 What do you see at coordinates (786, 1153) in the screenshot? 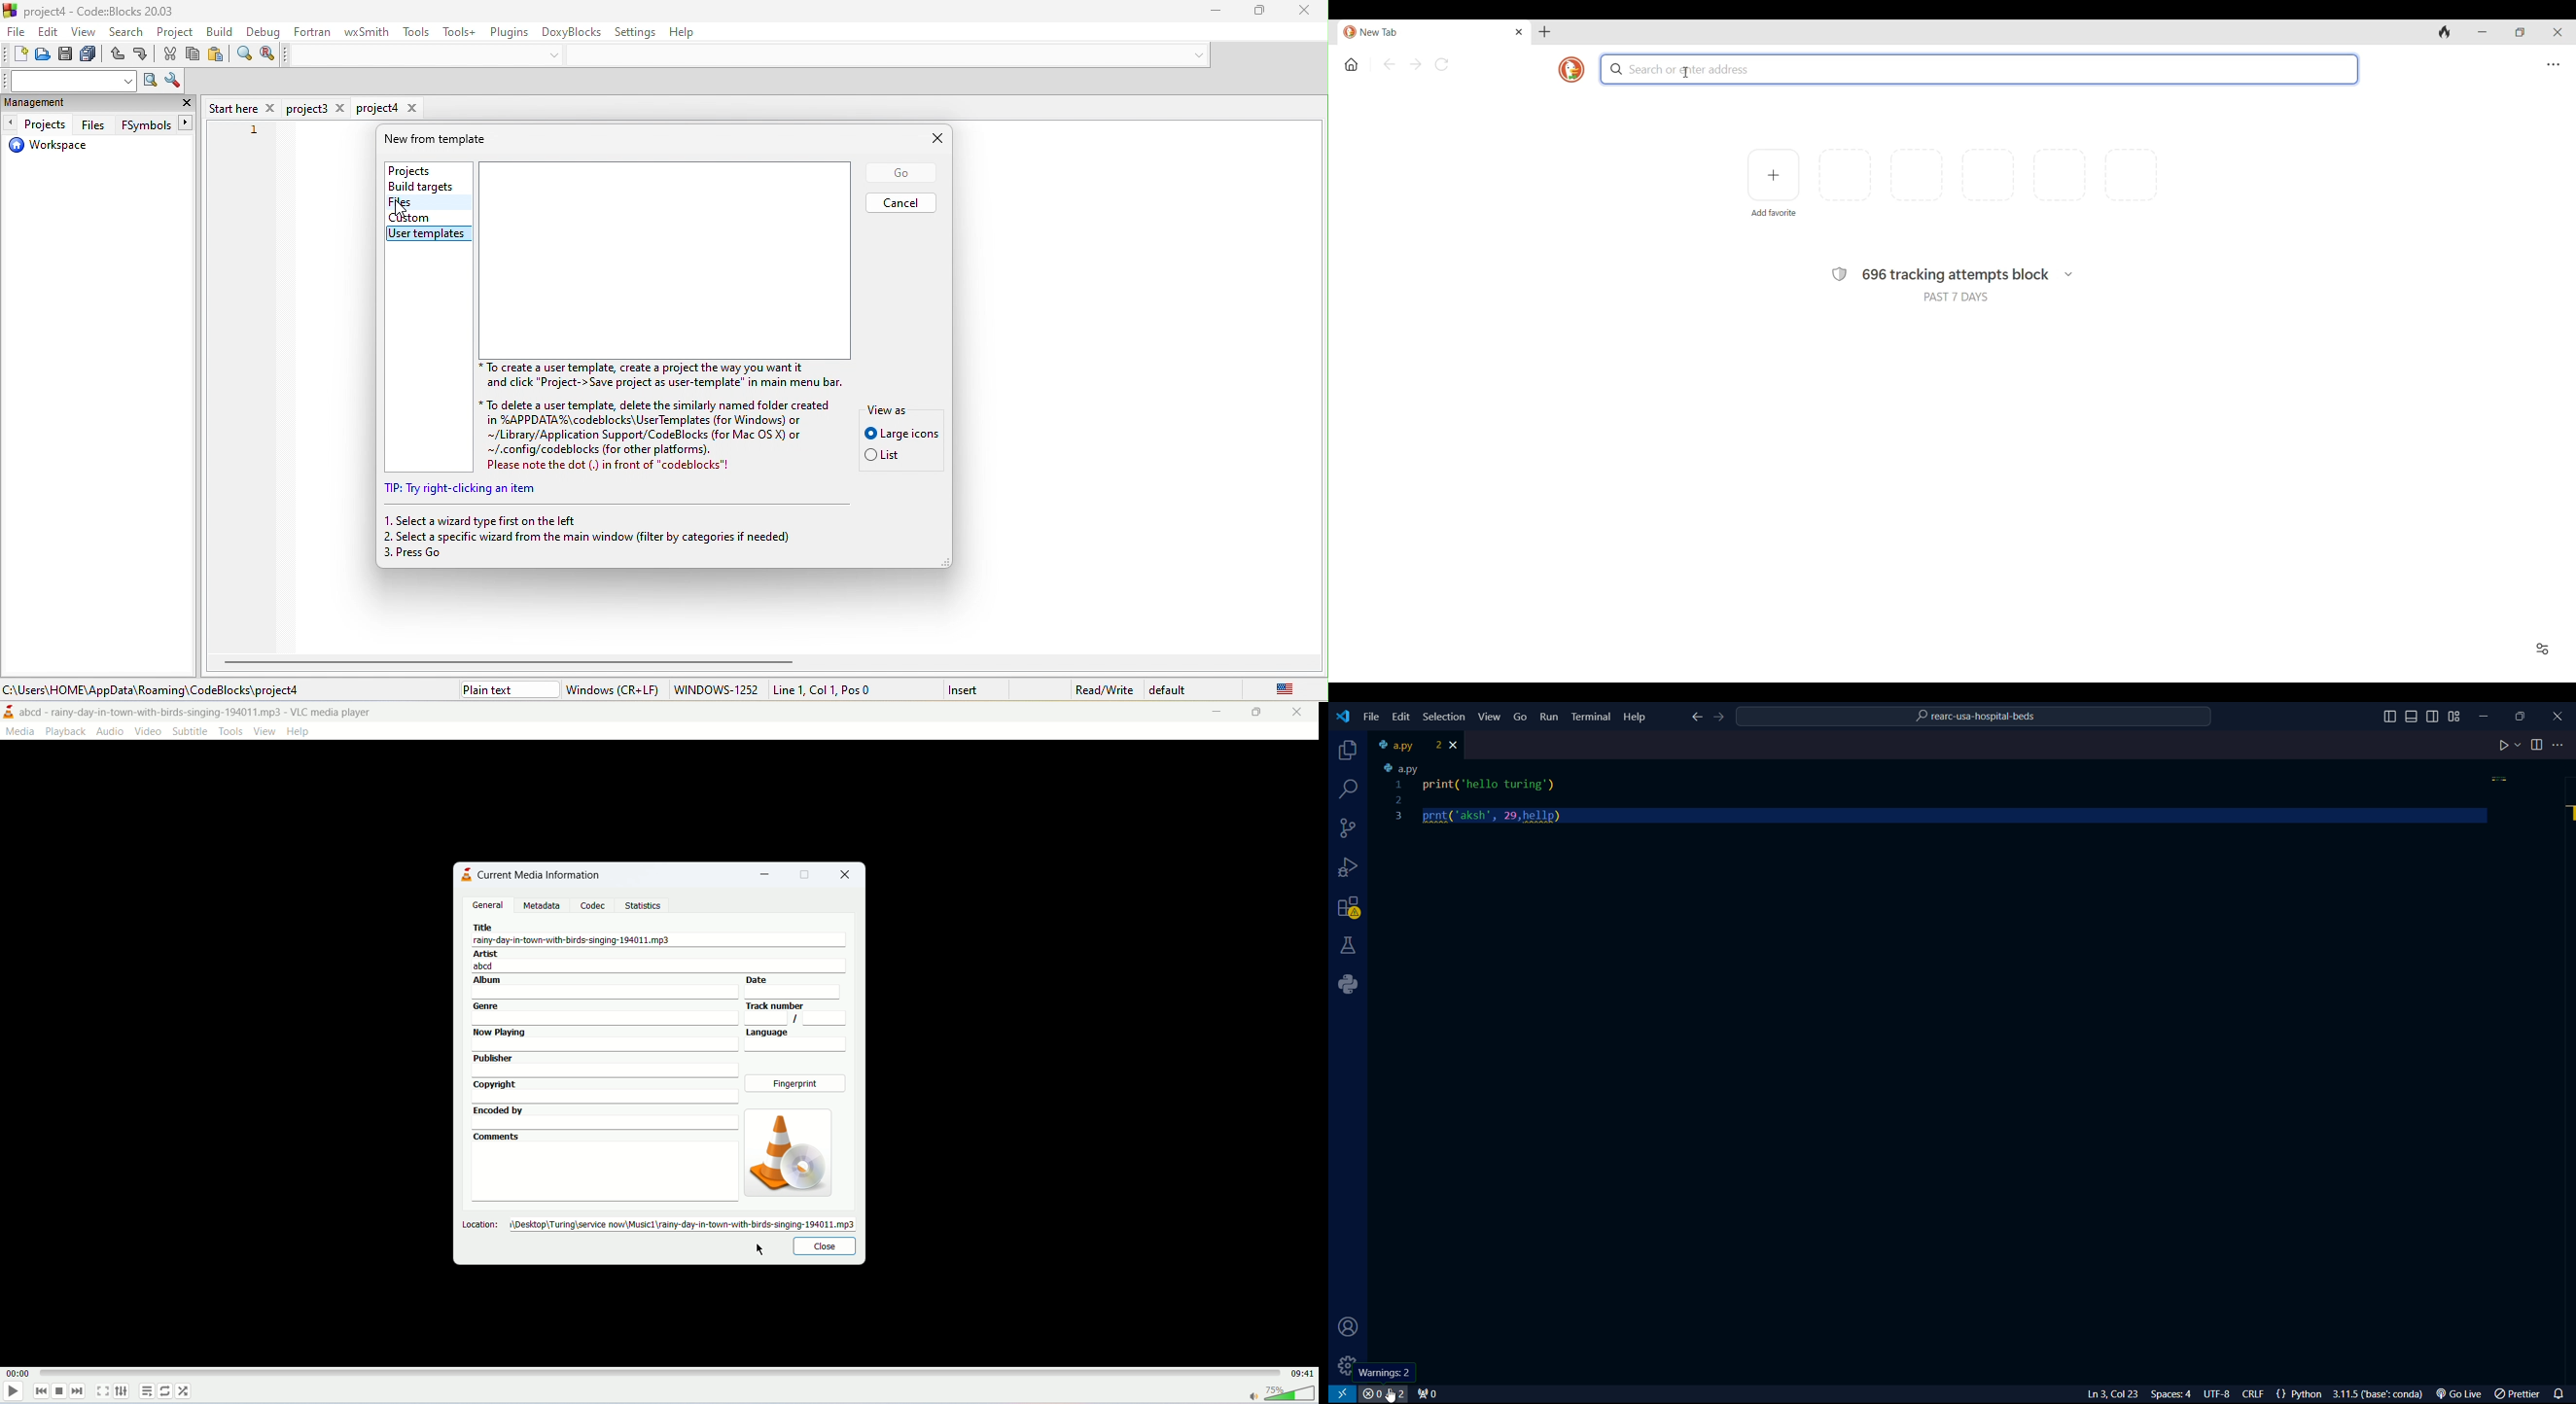
I see `image` at bounding box center [786, 1153].